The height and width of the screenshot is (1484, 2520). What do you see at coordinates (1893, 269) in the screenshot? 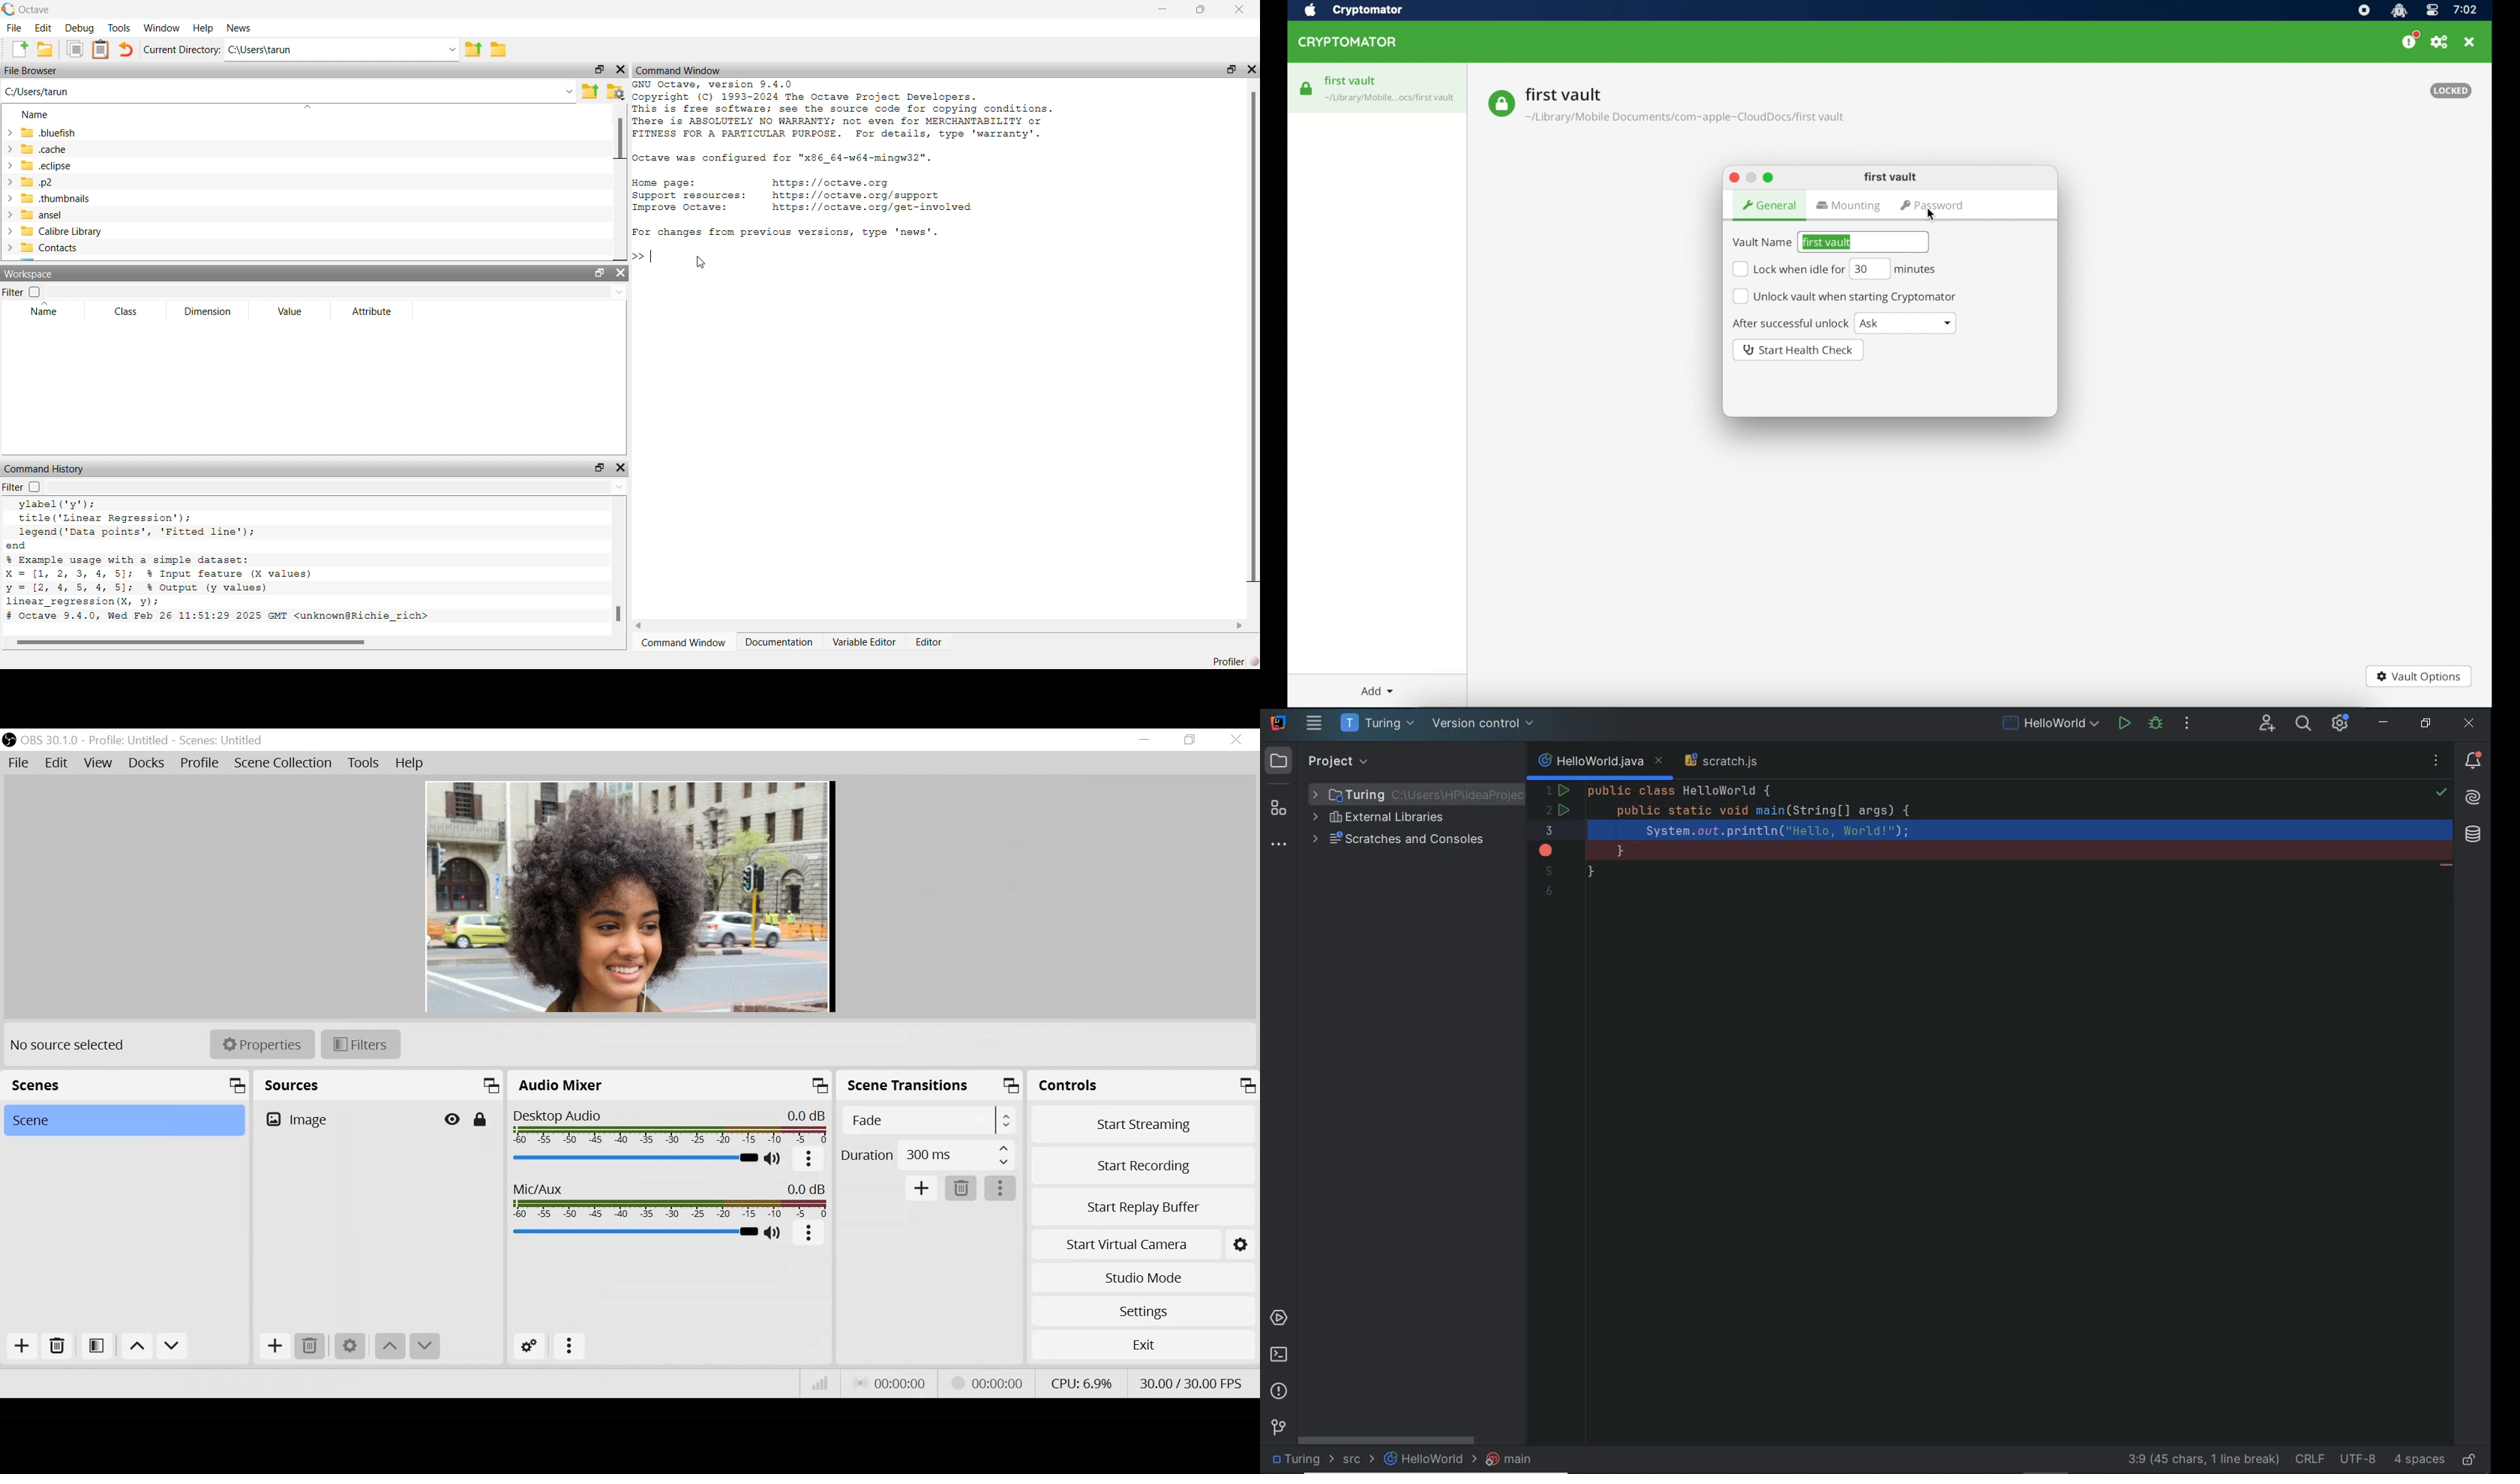
I see `30 minutes` at bounding box center [1893, 269].